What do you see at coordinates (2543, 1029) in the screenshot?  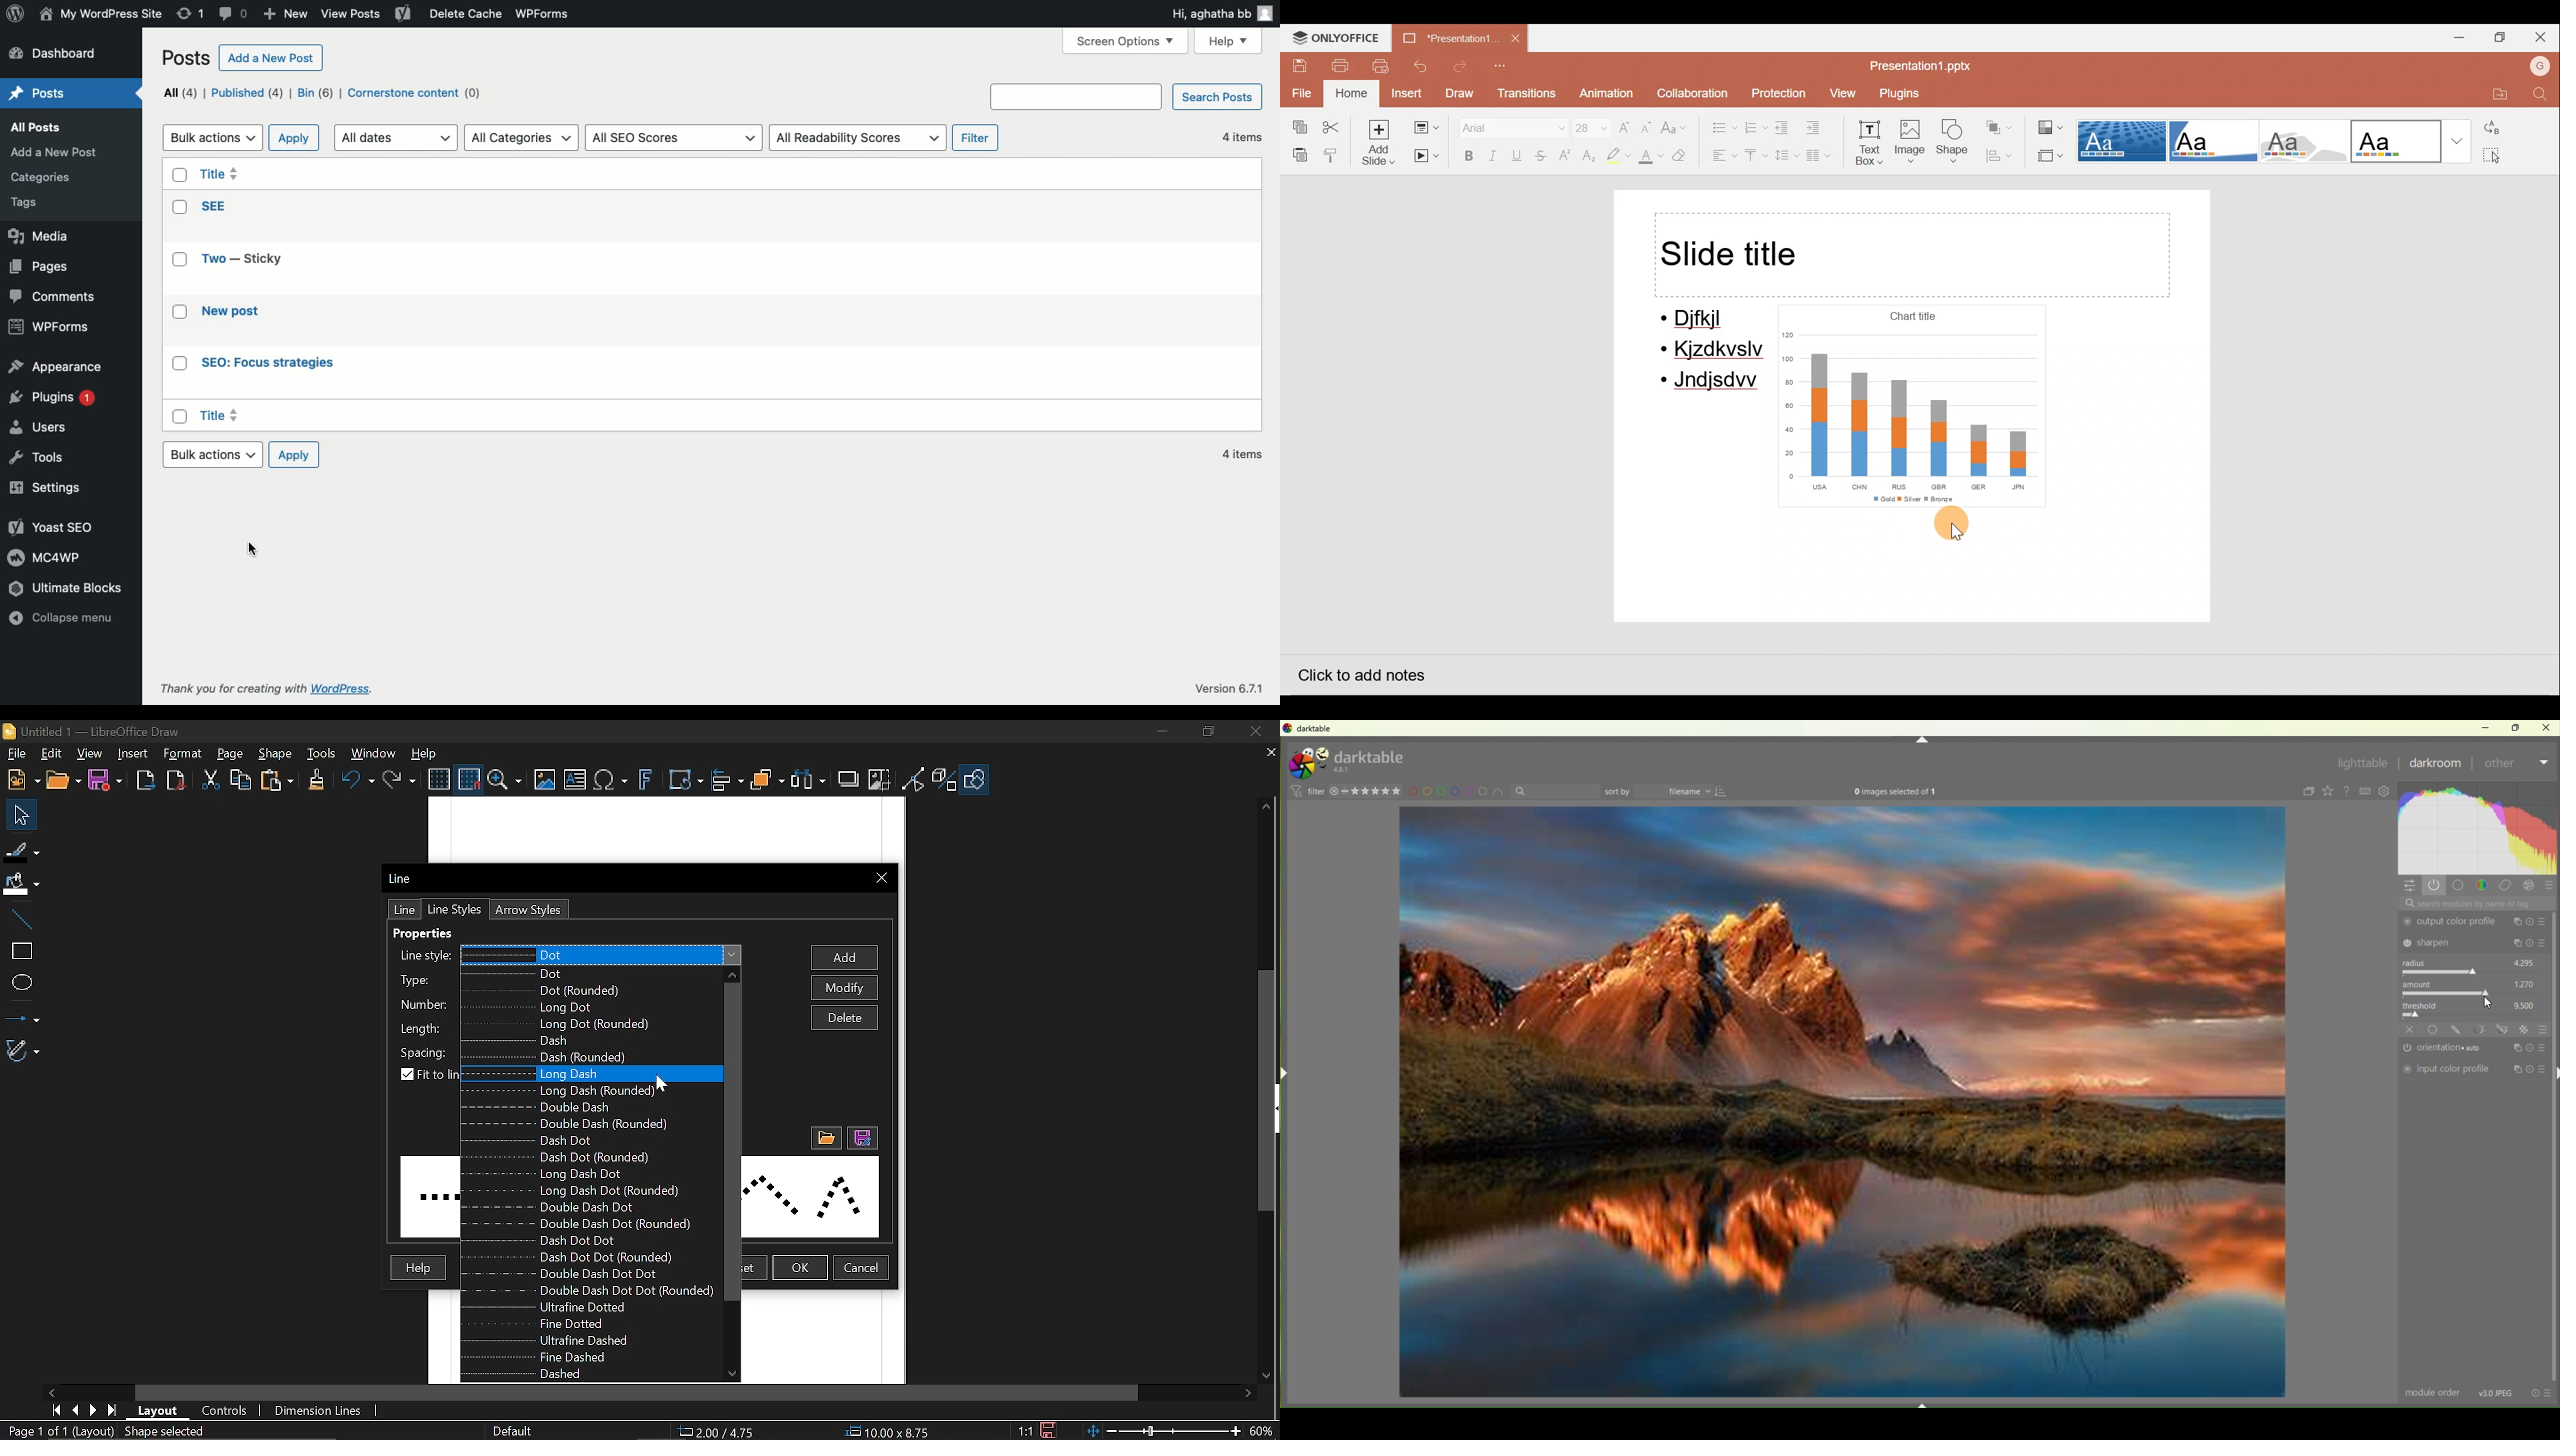 I see `Presets ` at bounding box center [2543, 1029].